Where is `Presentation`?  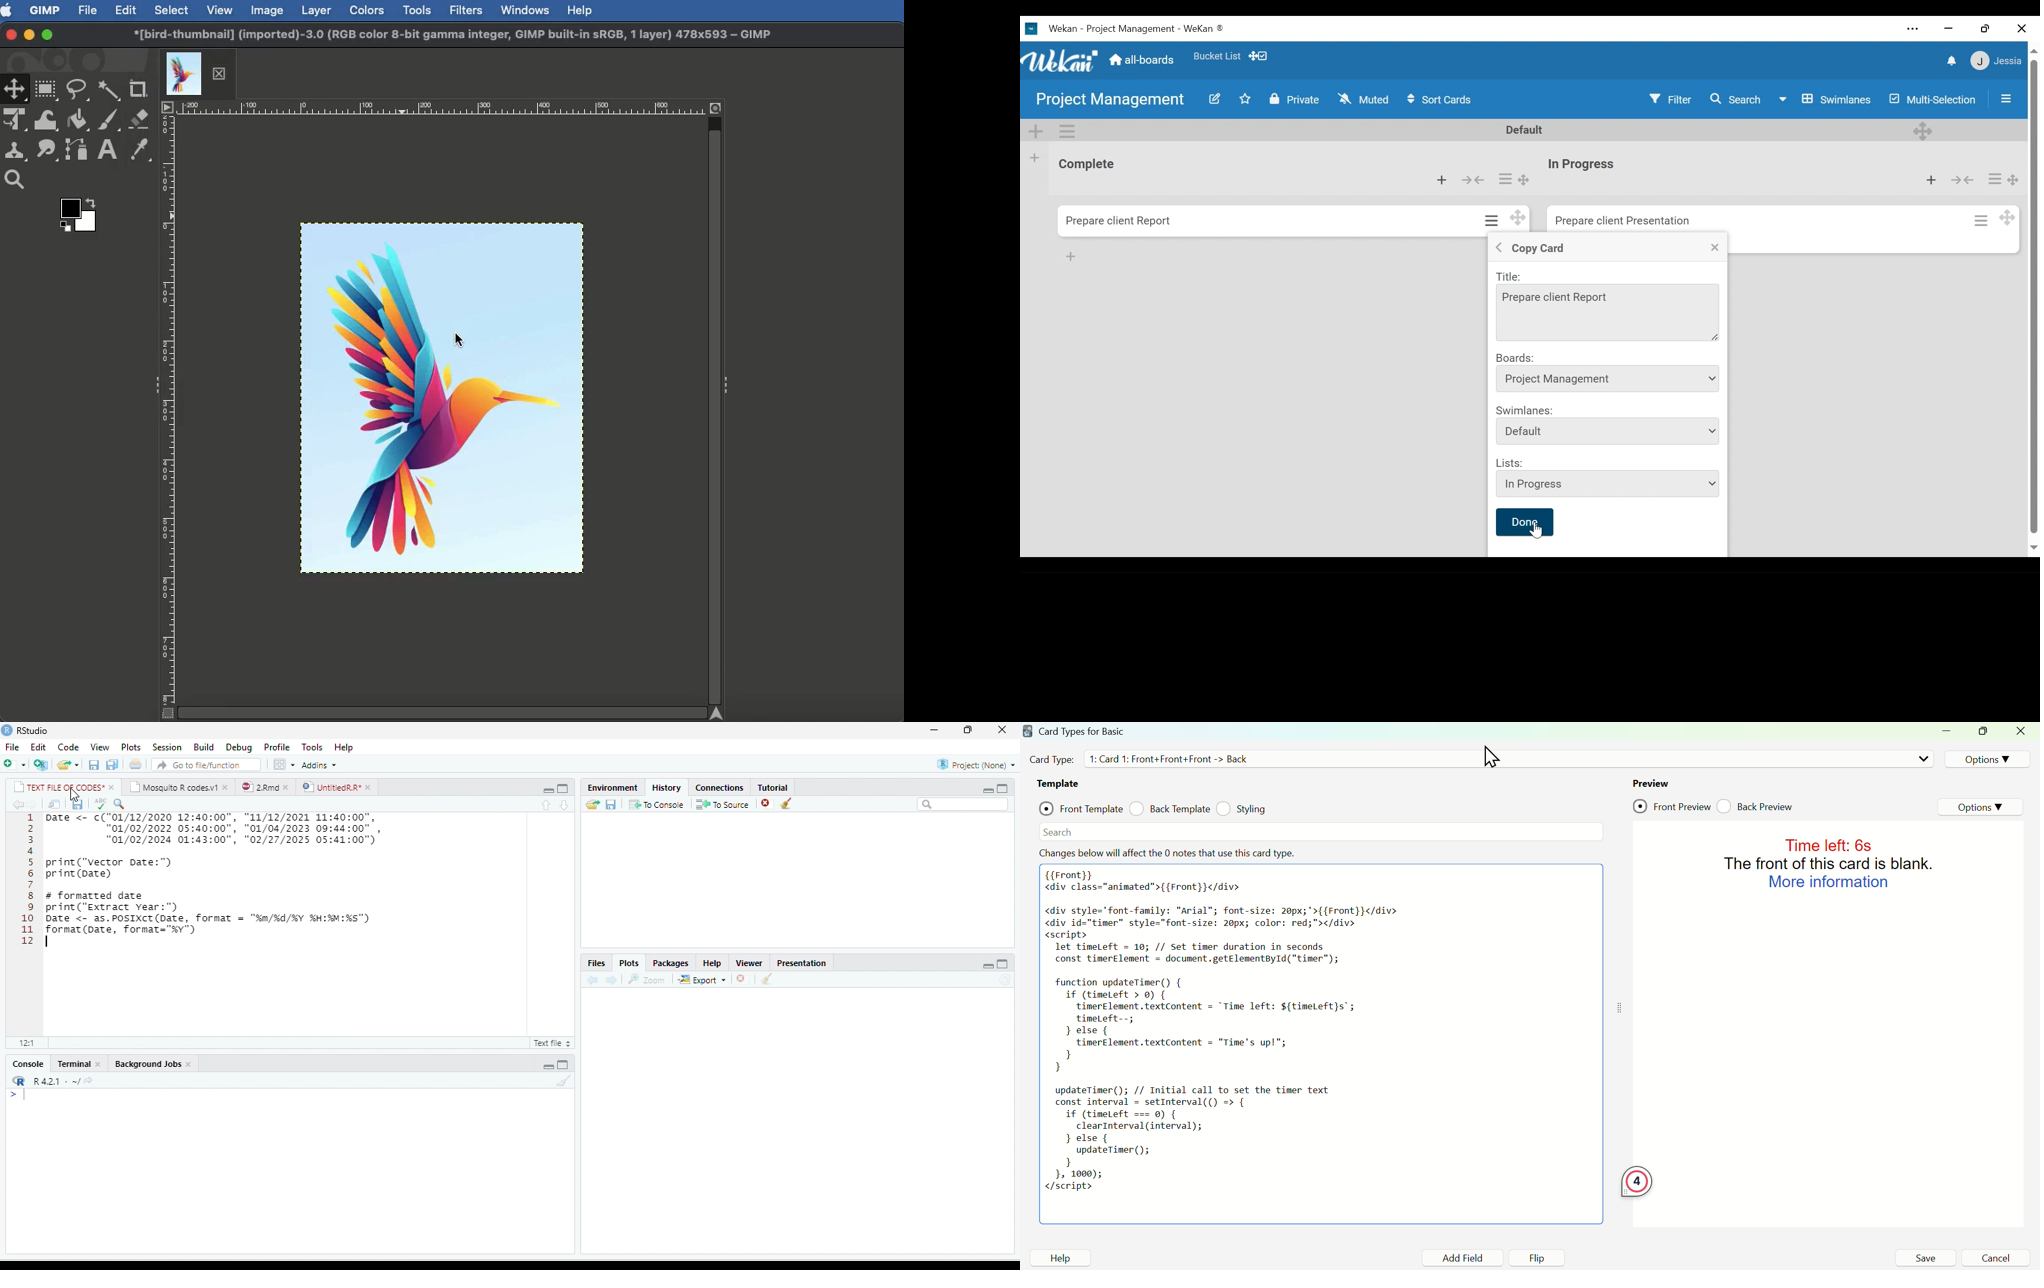
Presentation is located at coordinates (802, 964).